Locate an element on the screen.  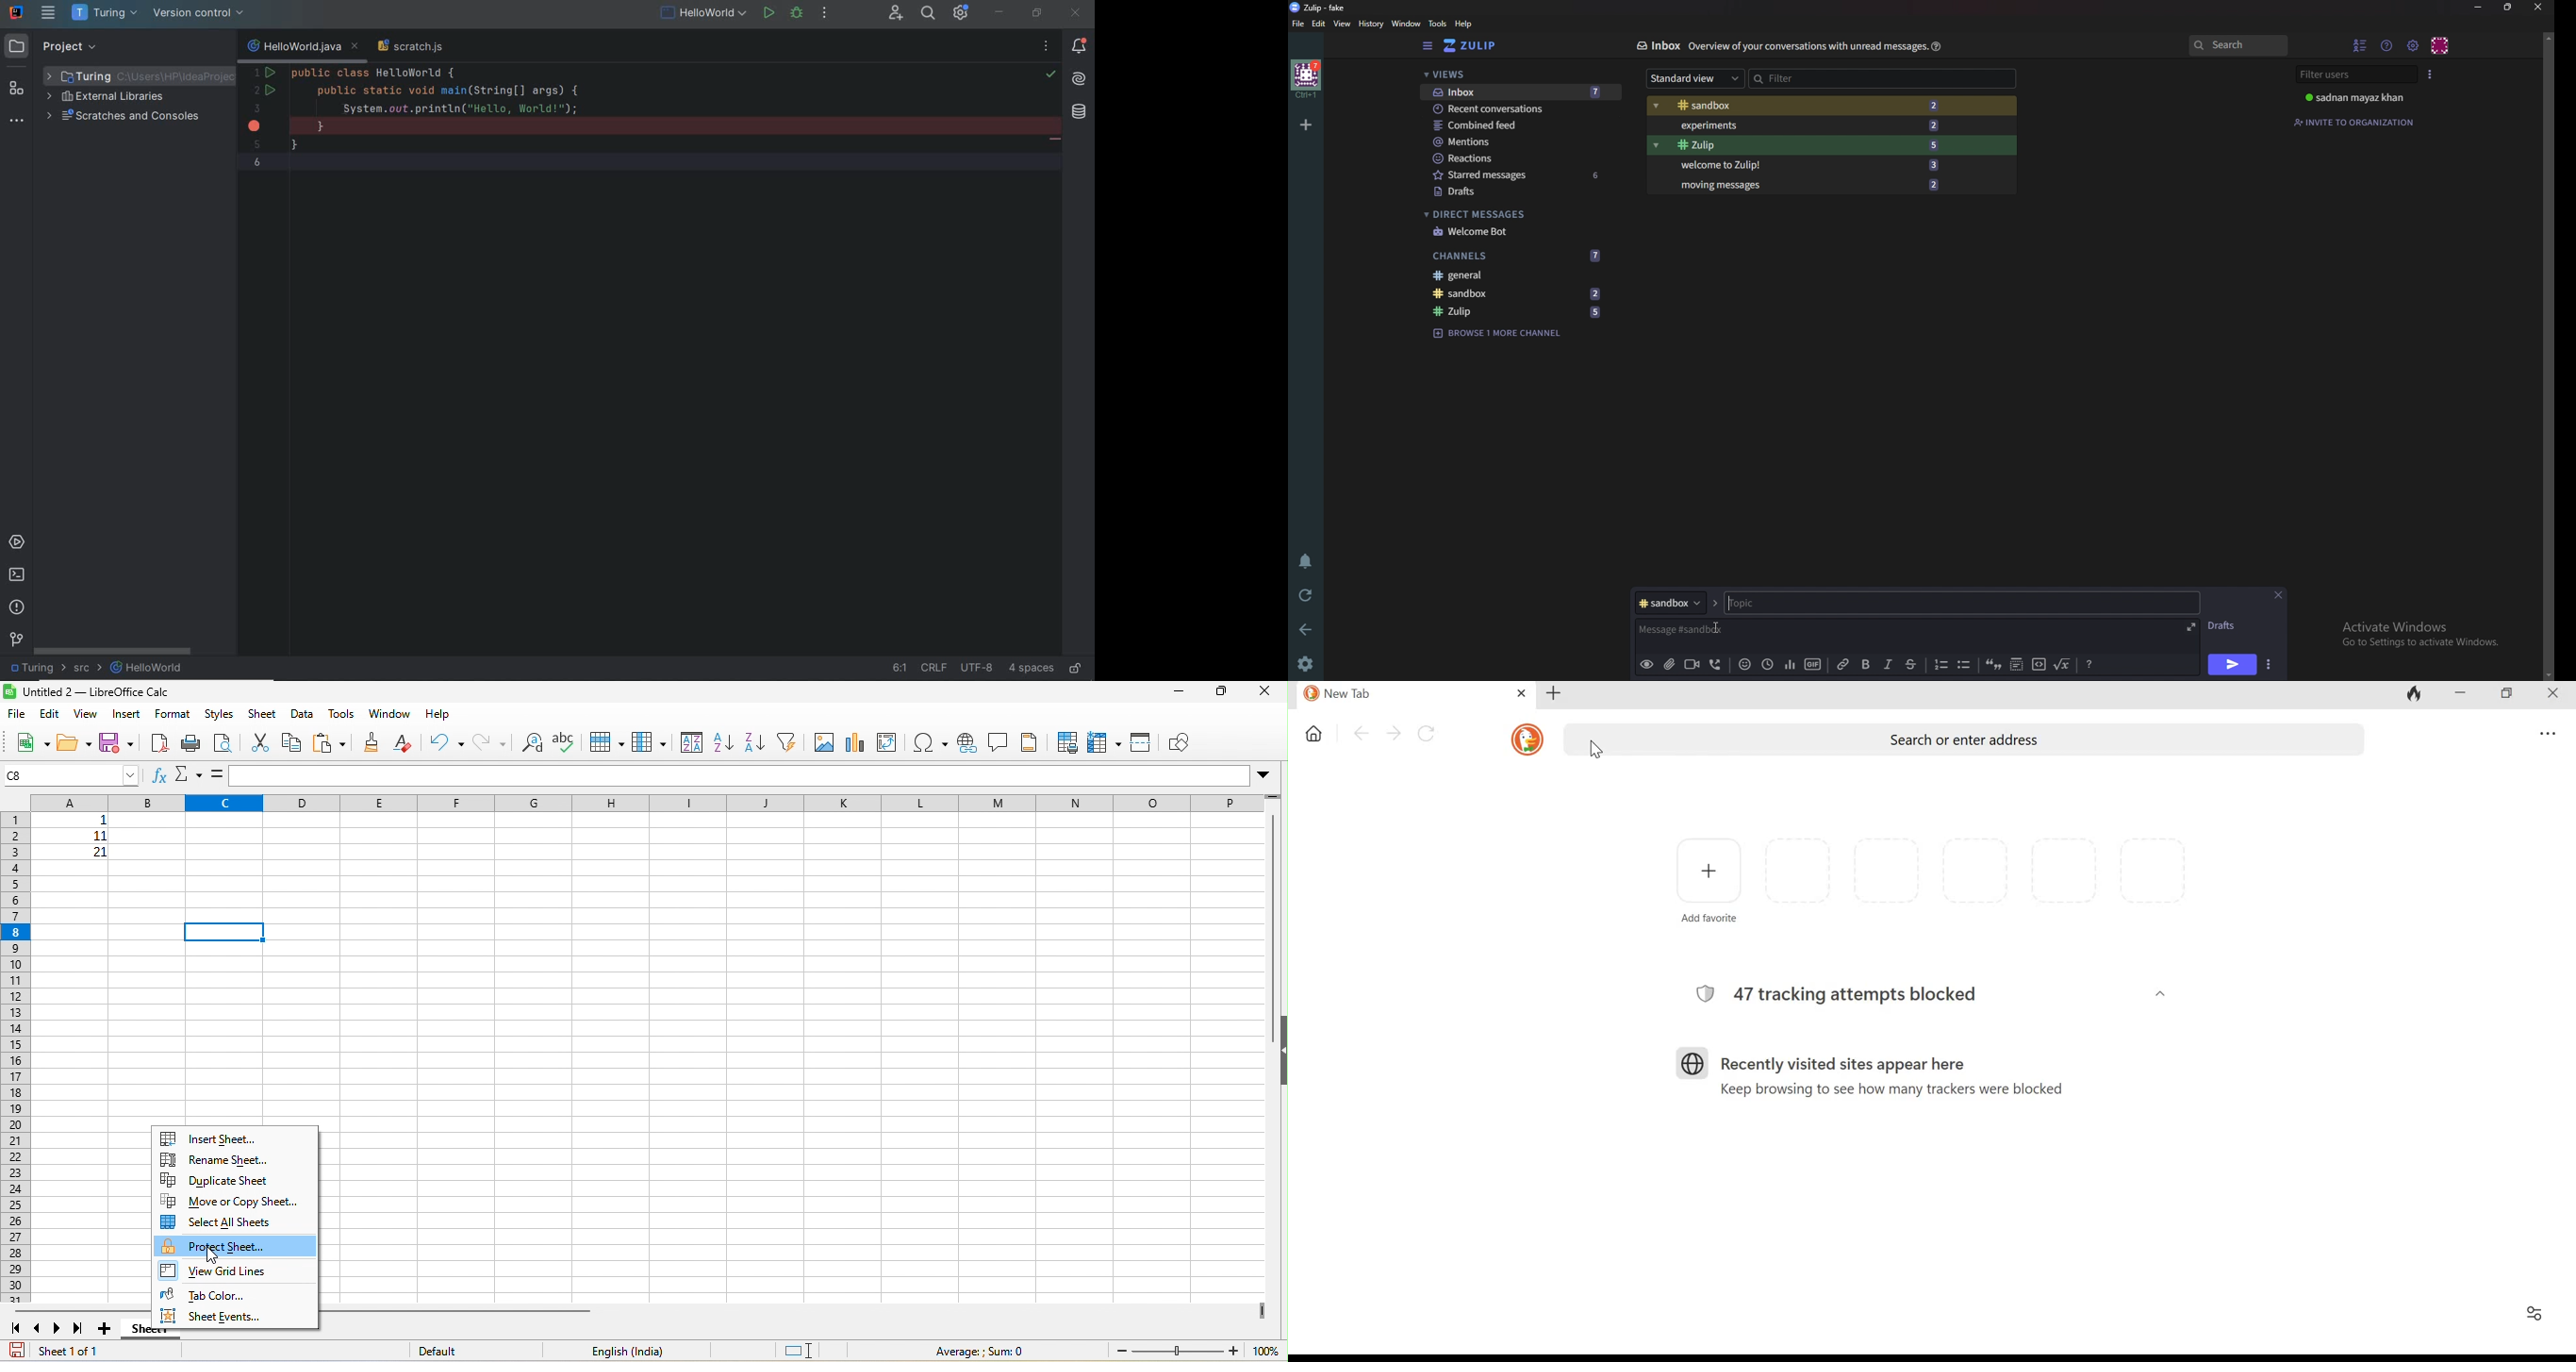
selected cell is located at coordinates (224, 931).